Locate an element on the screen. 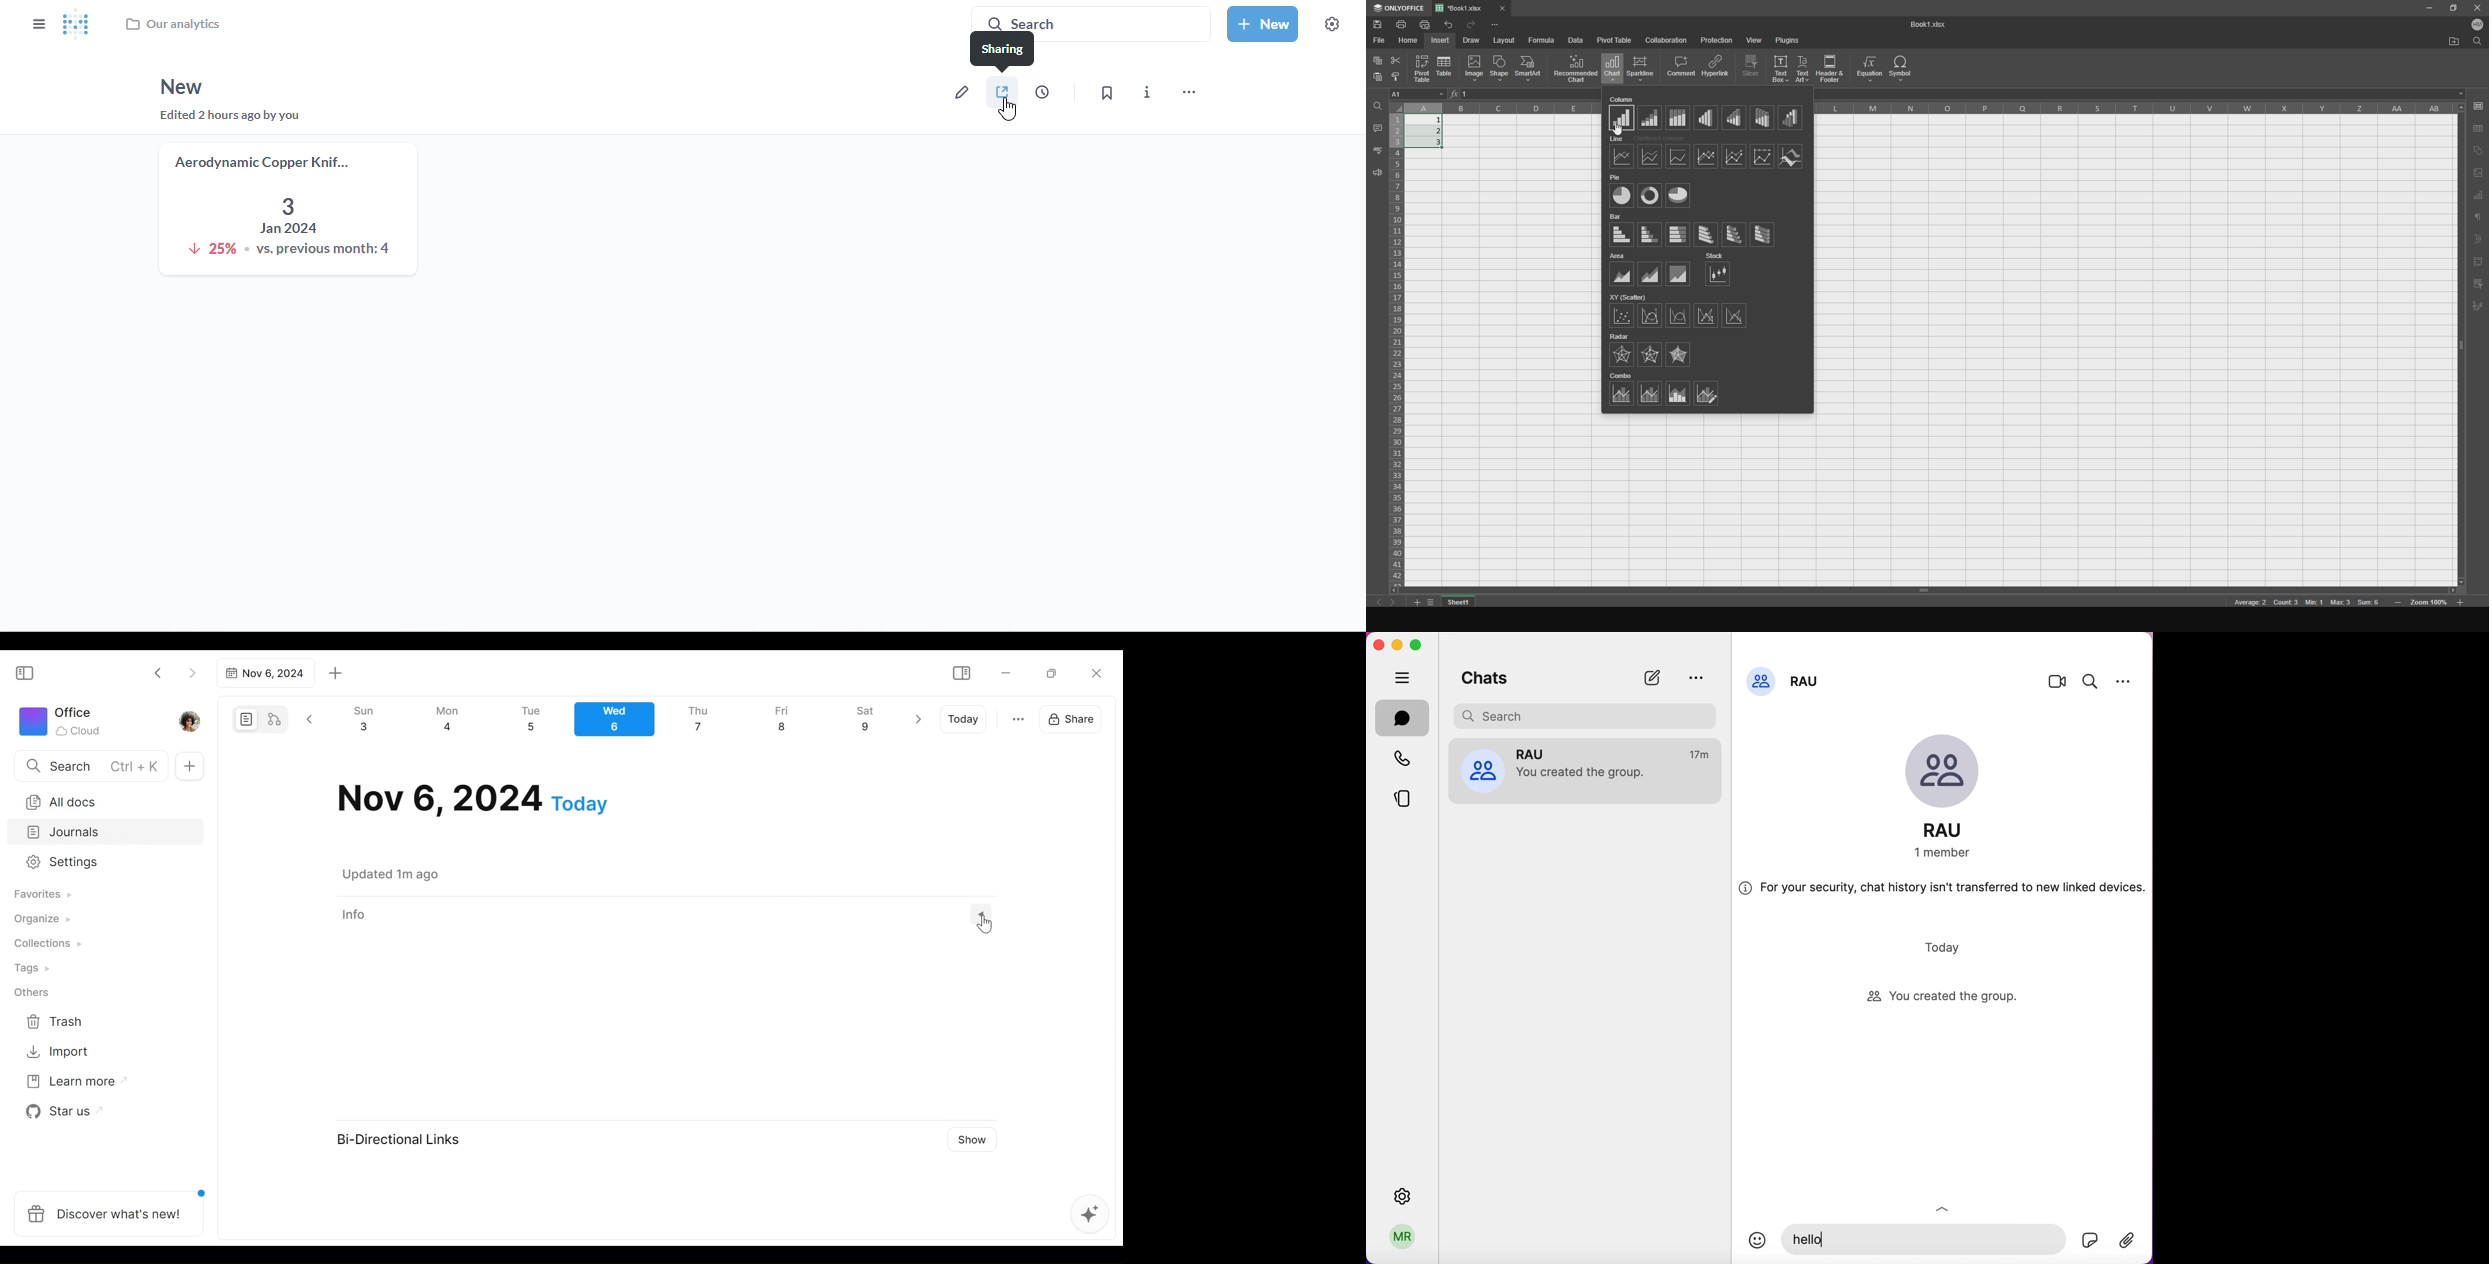  user is located at coordinates (2477, 27).